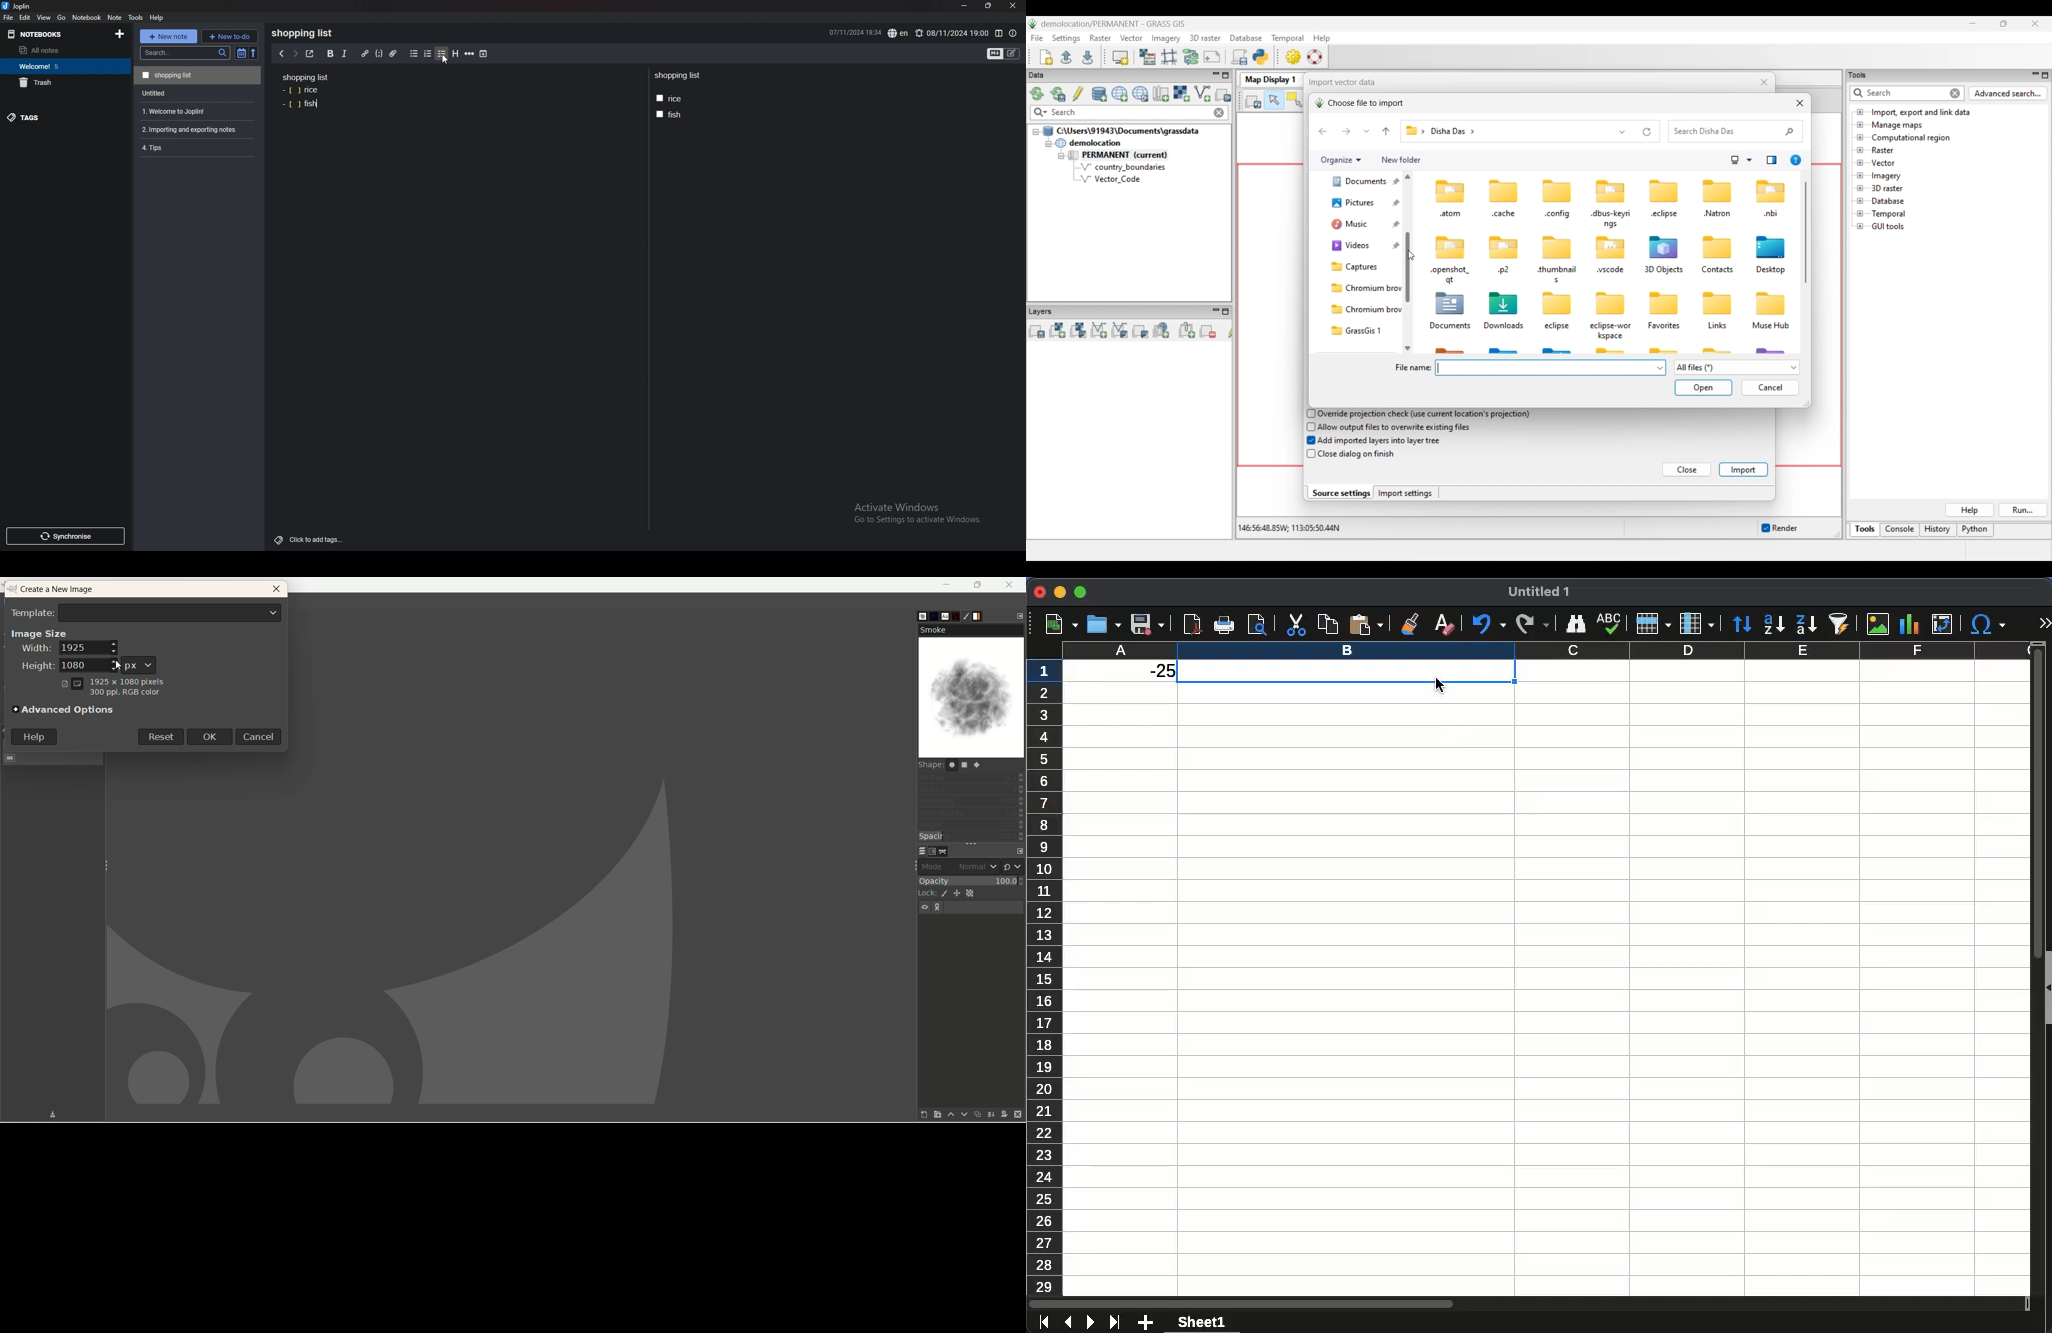  I want to click on lower this layer one step, so click(960, 1115).